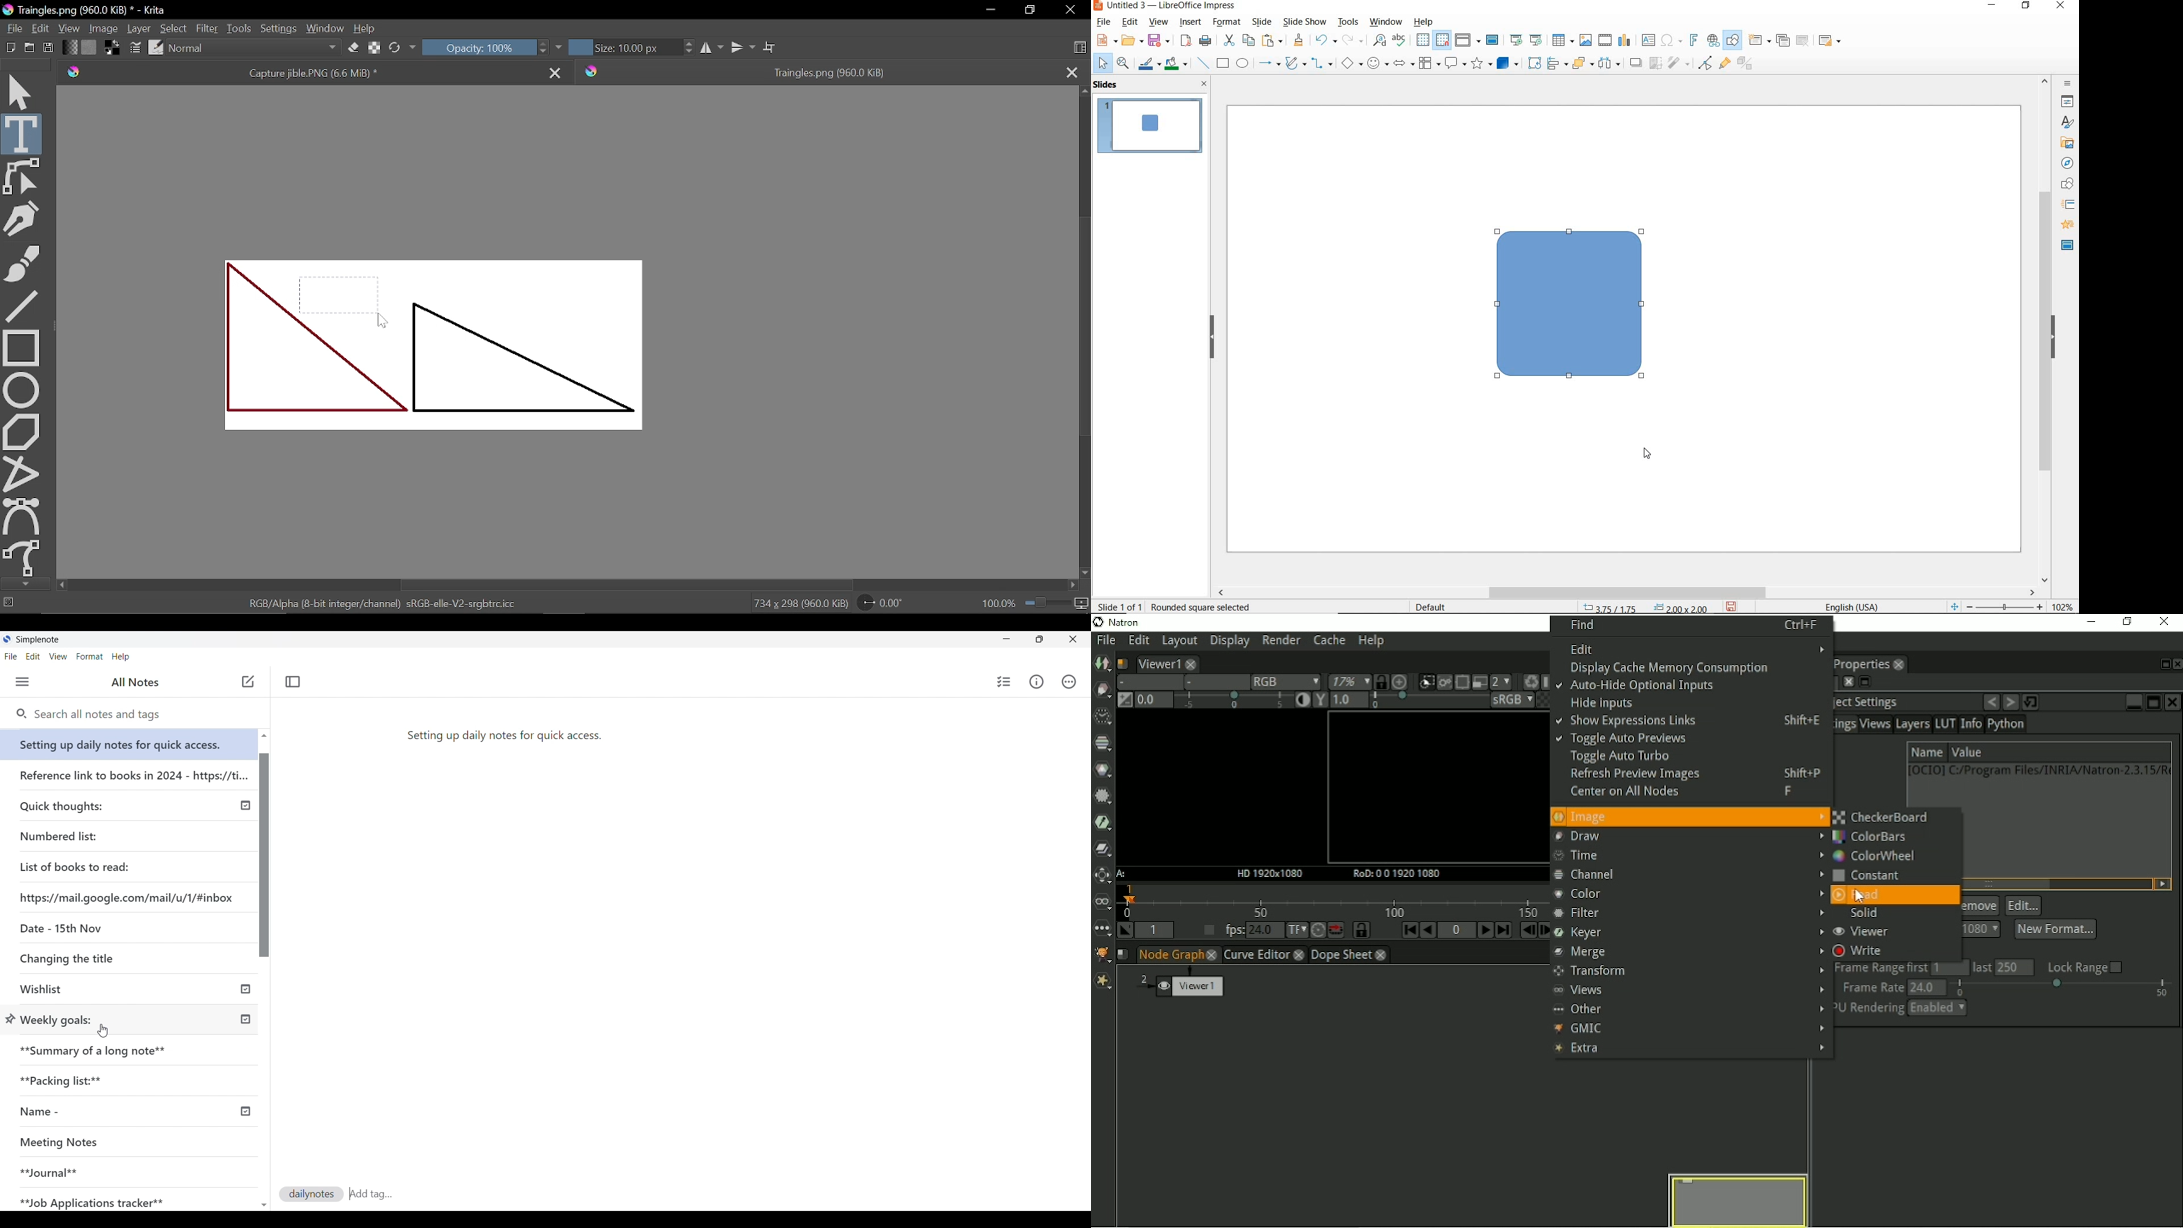  I want to click on shapes, so click(434, 345).